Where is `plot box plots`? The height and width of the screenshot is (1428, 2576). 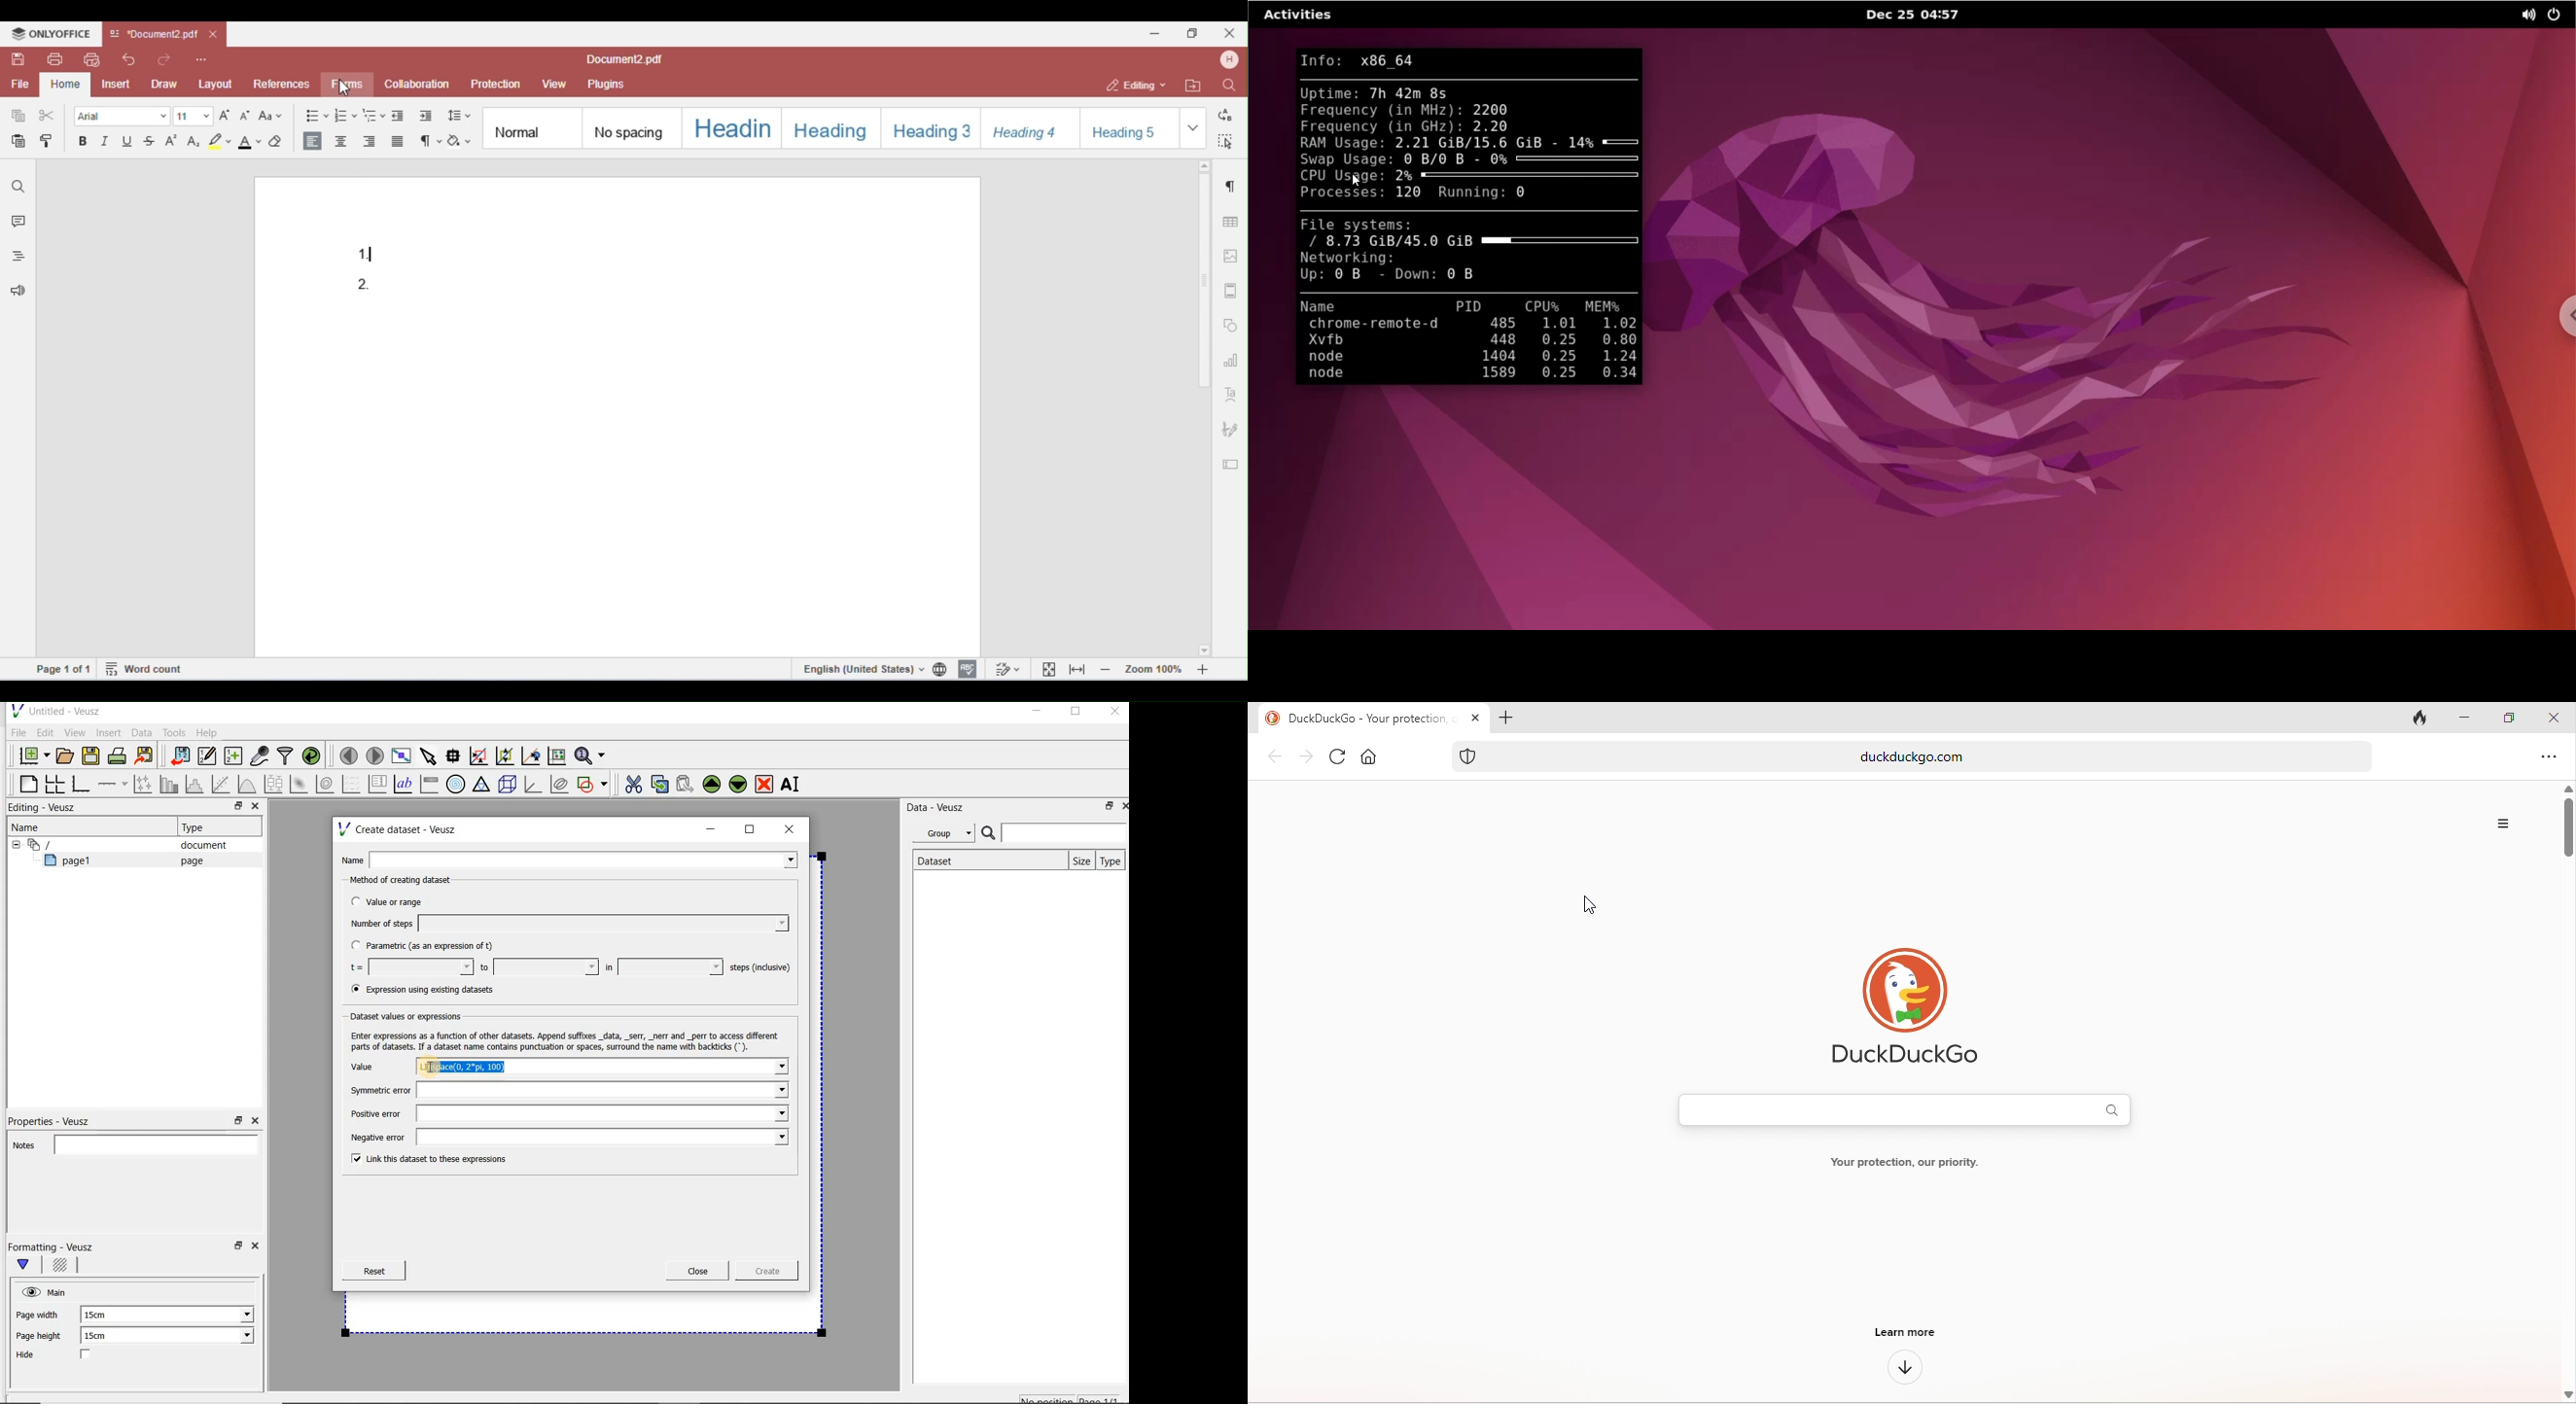 plot box plots is located at coordinates (273, 785).